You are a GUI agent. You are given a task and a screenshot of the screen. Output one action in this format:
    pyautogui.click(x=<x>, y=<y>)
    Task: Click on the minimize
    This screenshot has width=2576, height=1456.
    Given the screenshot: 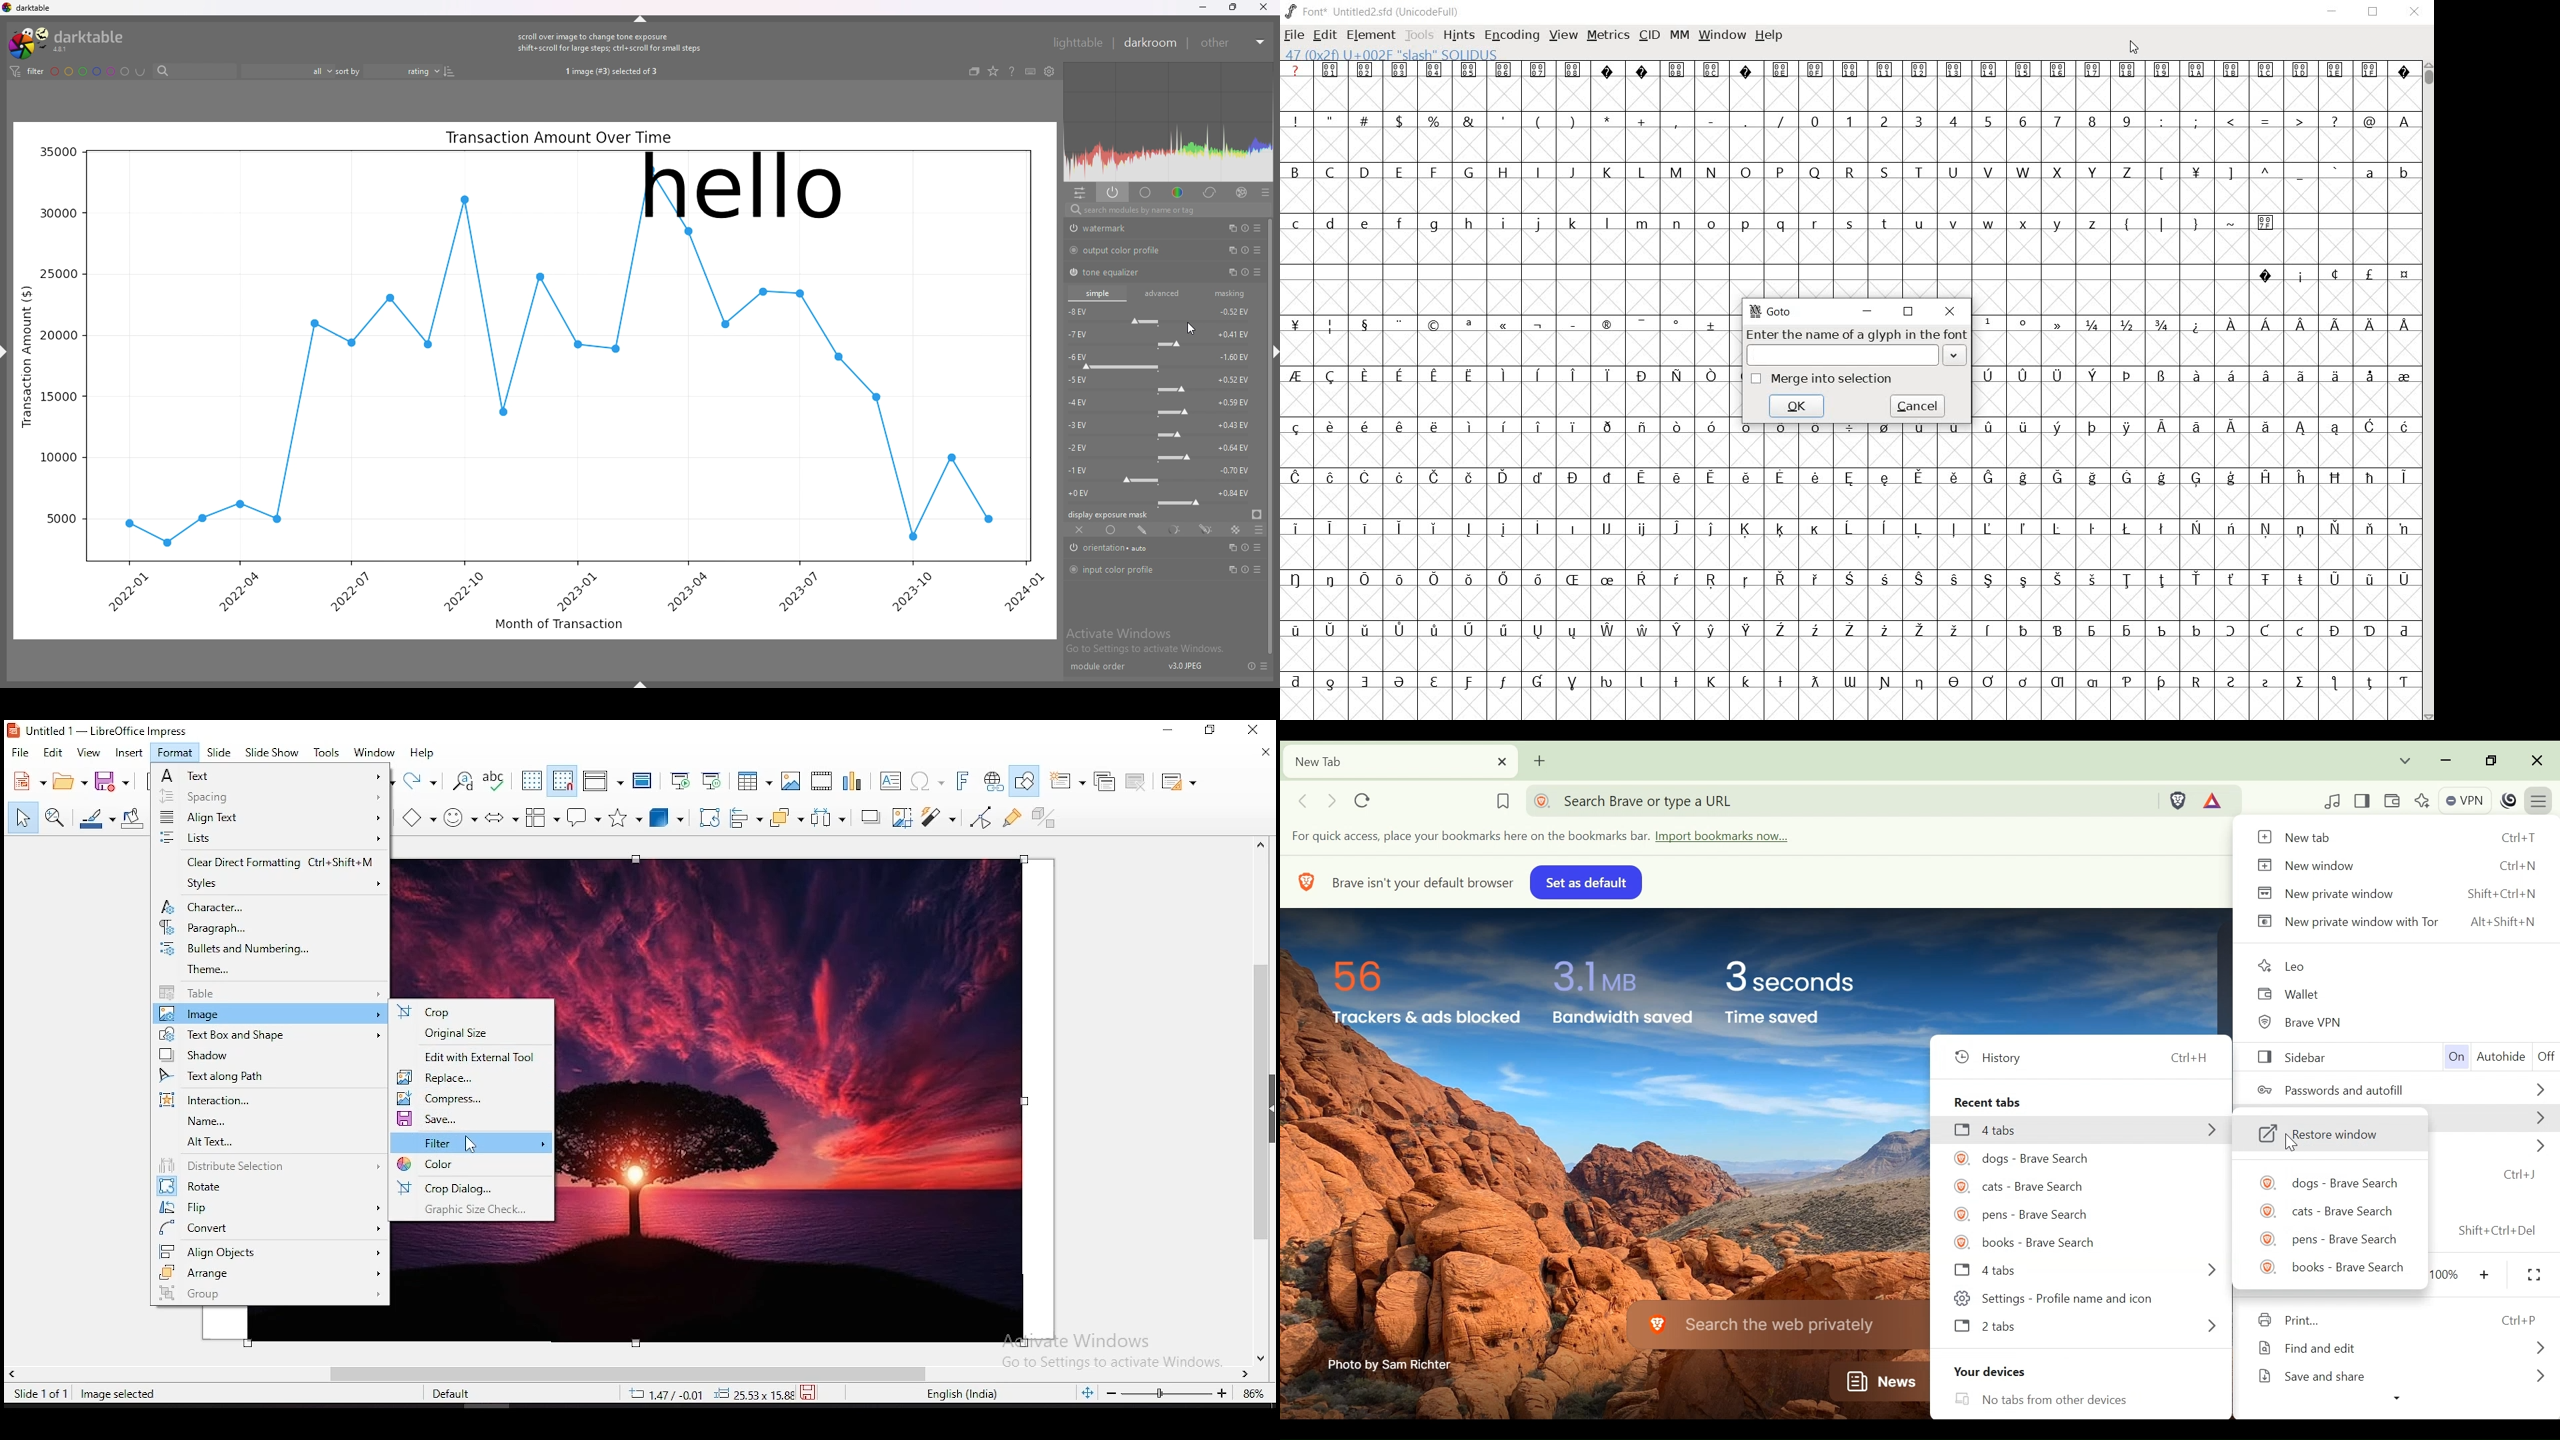 What is the action you would take?
    pyautogui.click(x=1172, y=730)
    